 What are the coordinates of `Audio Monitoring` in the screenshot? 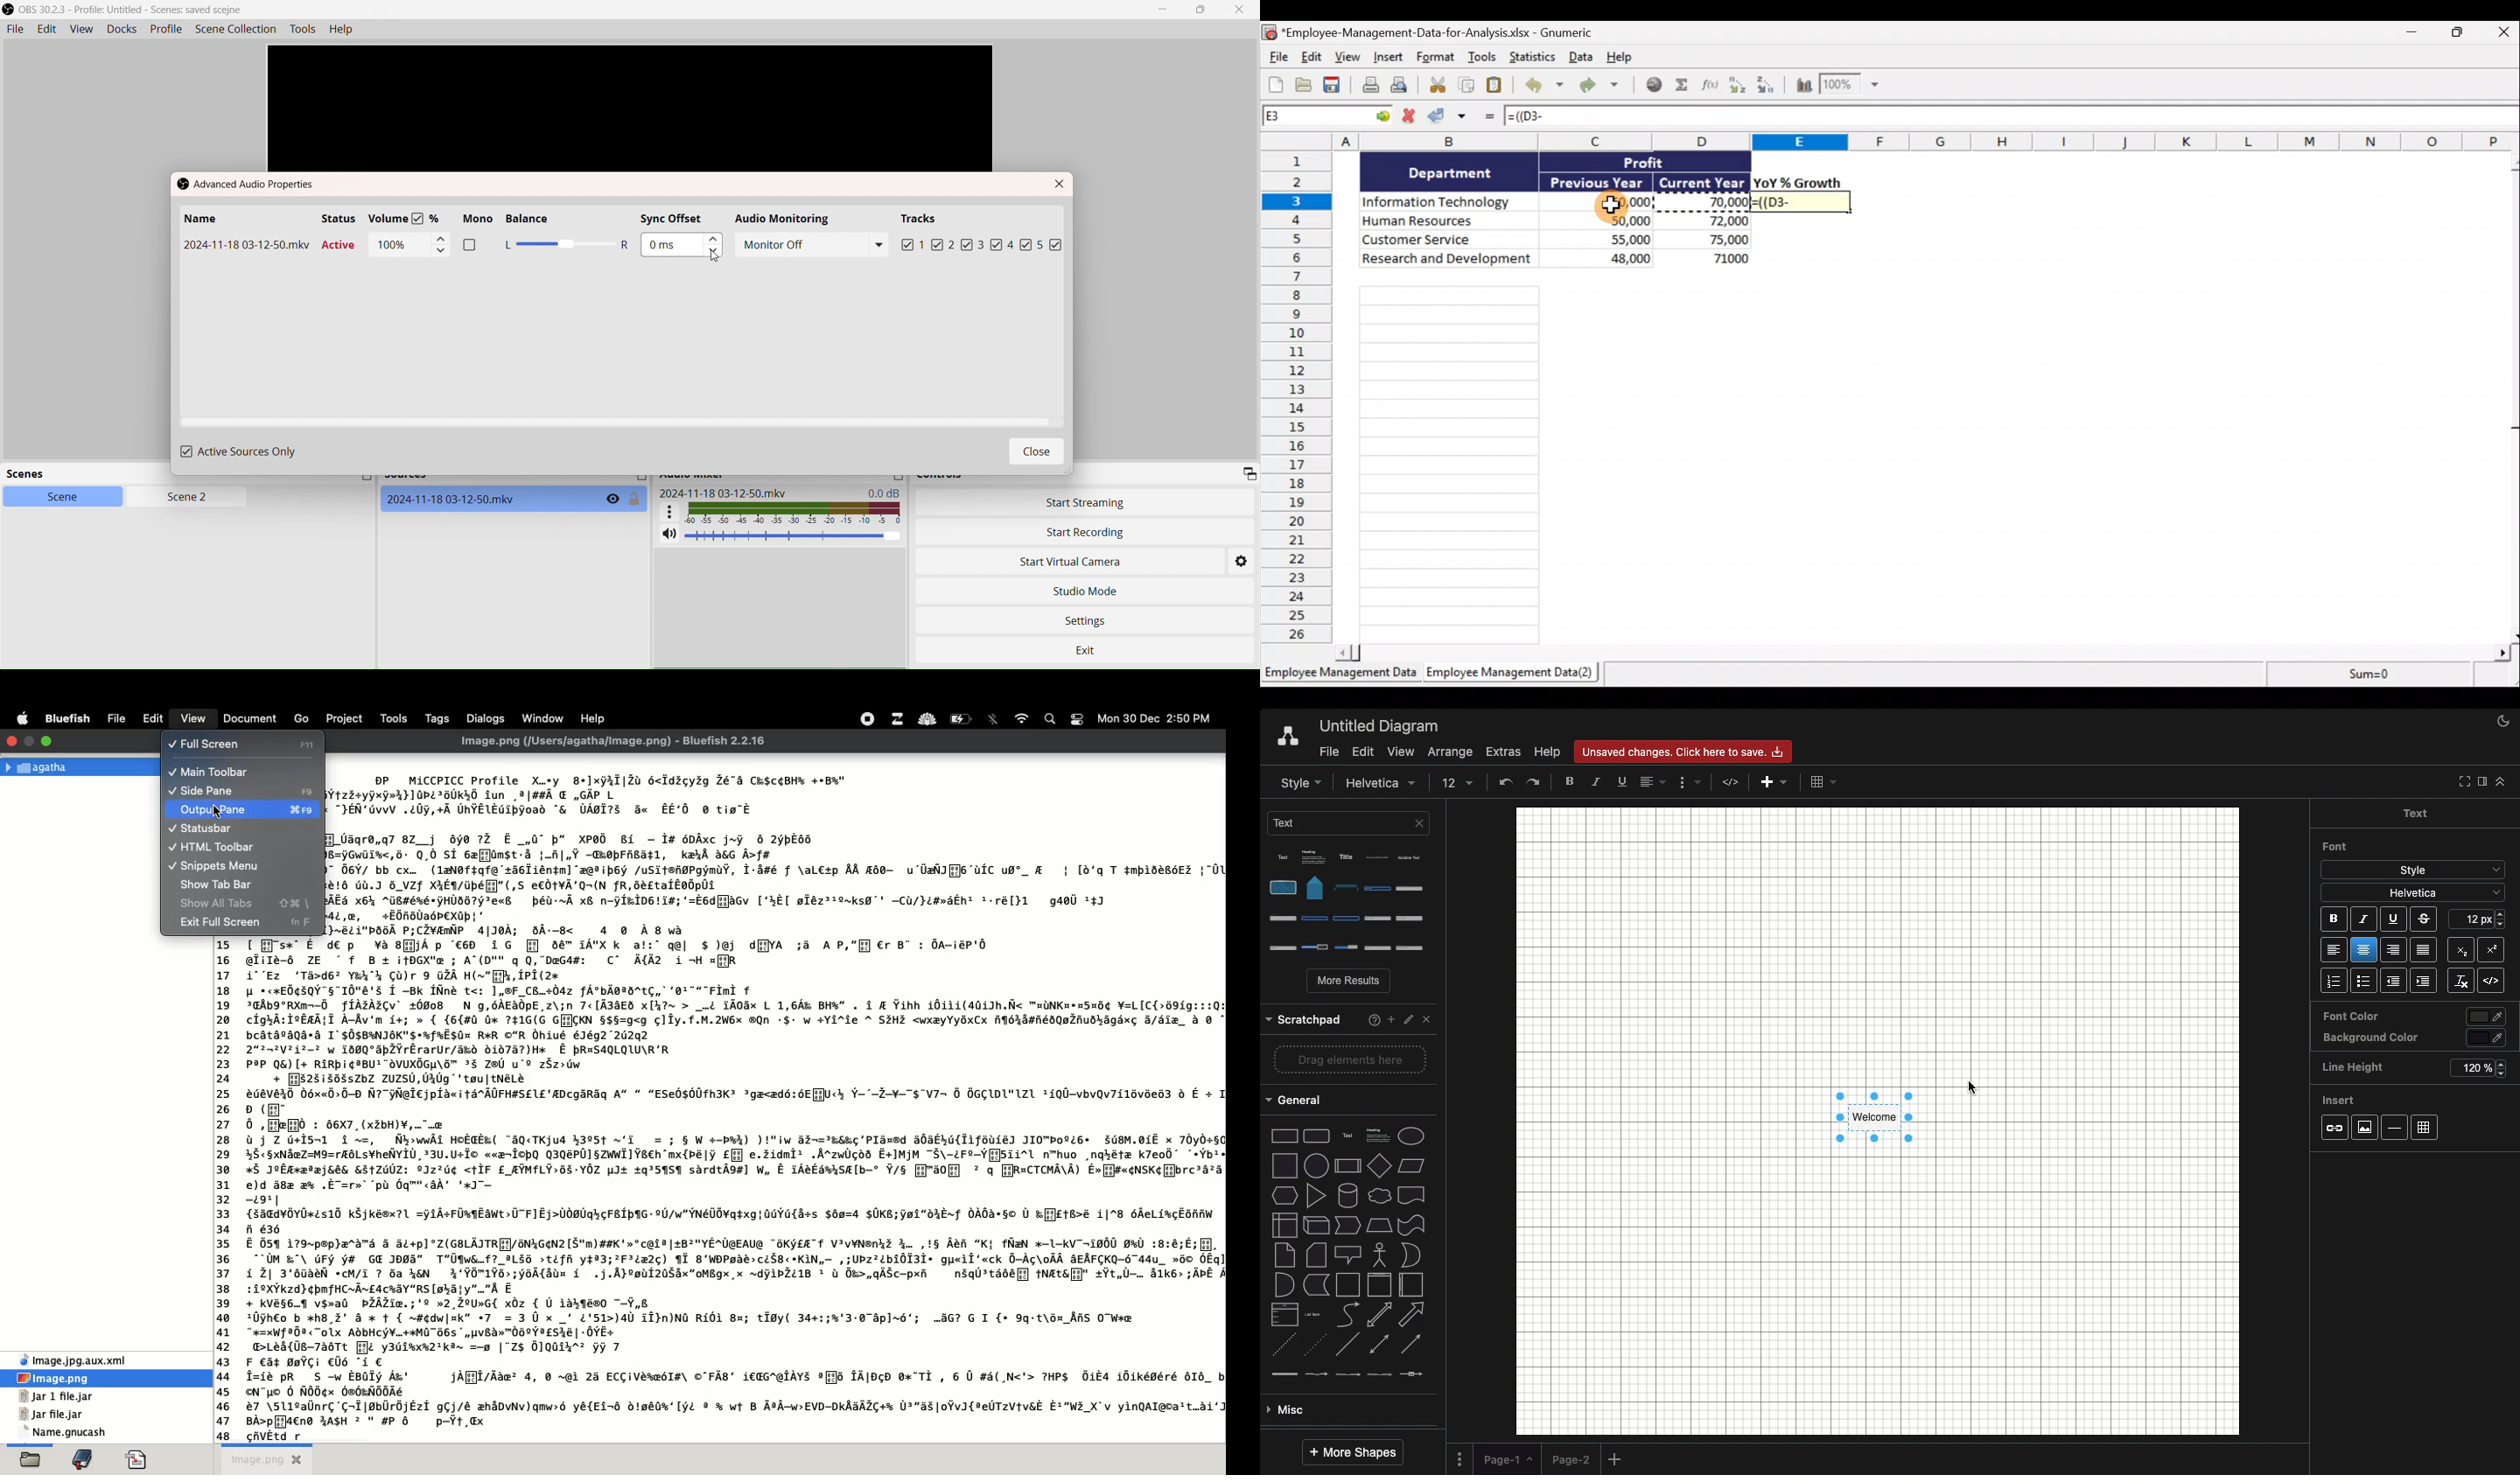 It's located at (786, 218).